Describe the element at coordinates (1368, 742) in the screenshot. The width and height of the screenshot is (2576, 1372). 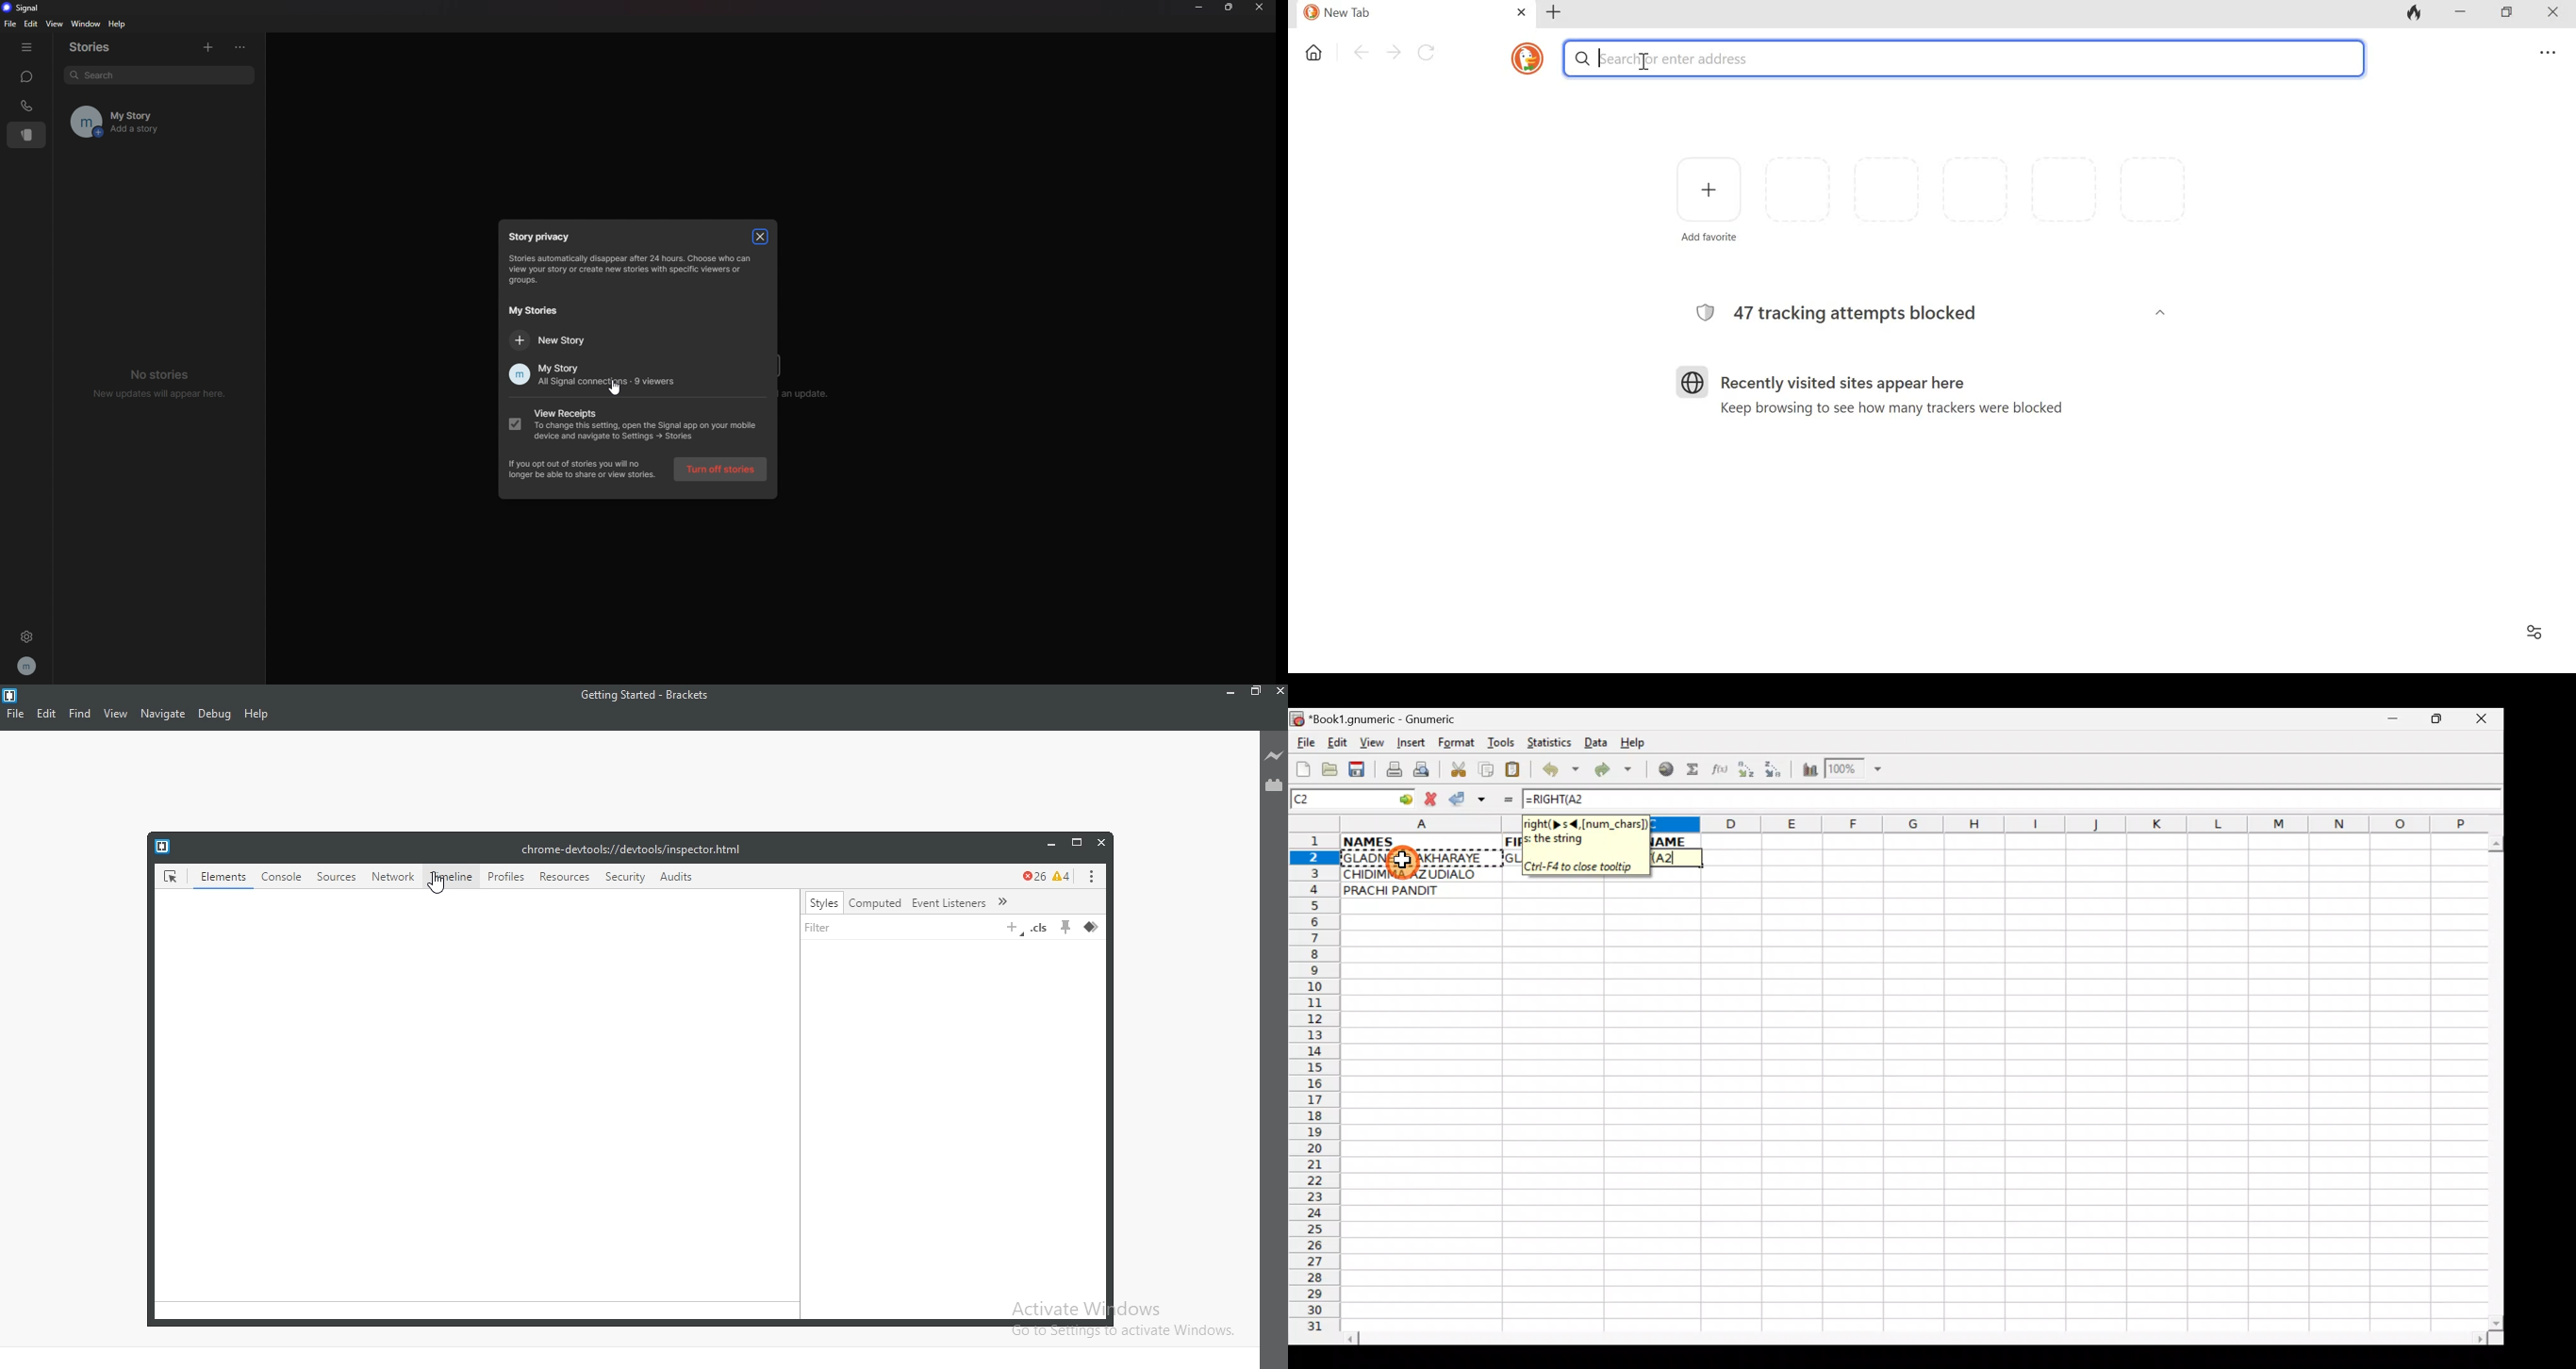
I see `View` at that location.